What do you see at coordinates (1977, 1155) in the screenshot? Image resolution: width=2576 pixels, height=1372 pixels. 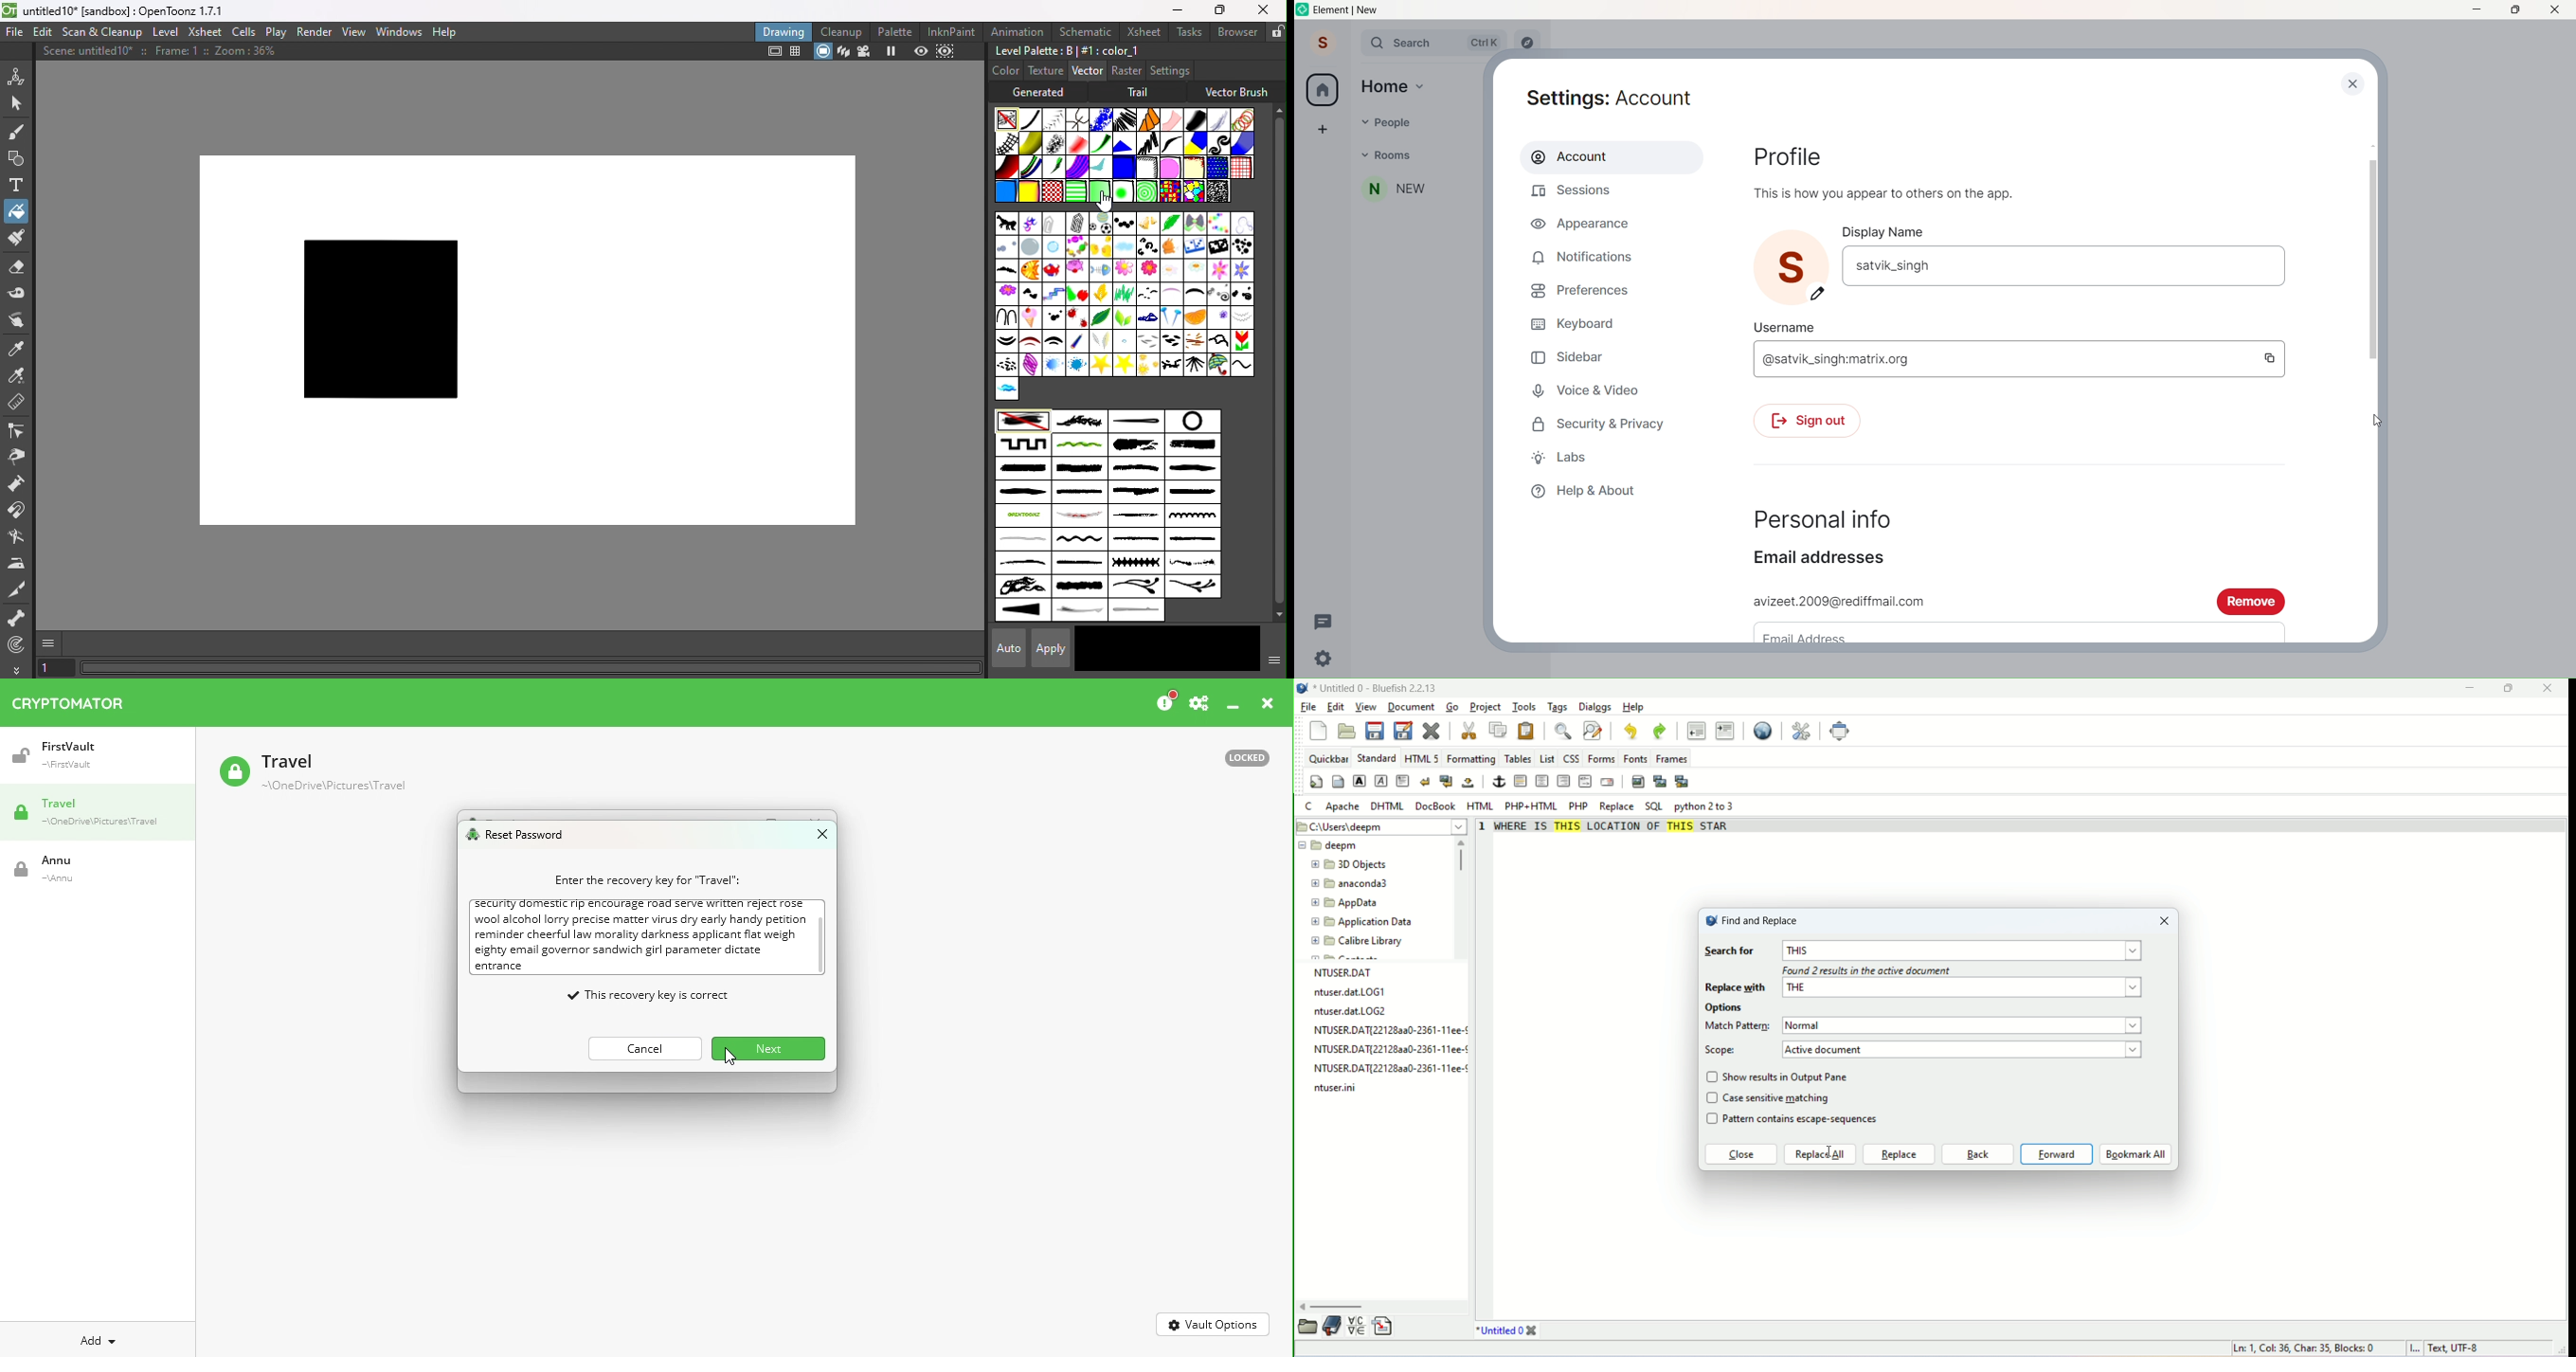 I see `back` at bounding box center [1977, 1155].